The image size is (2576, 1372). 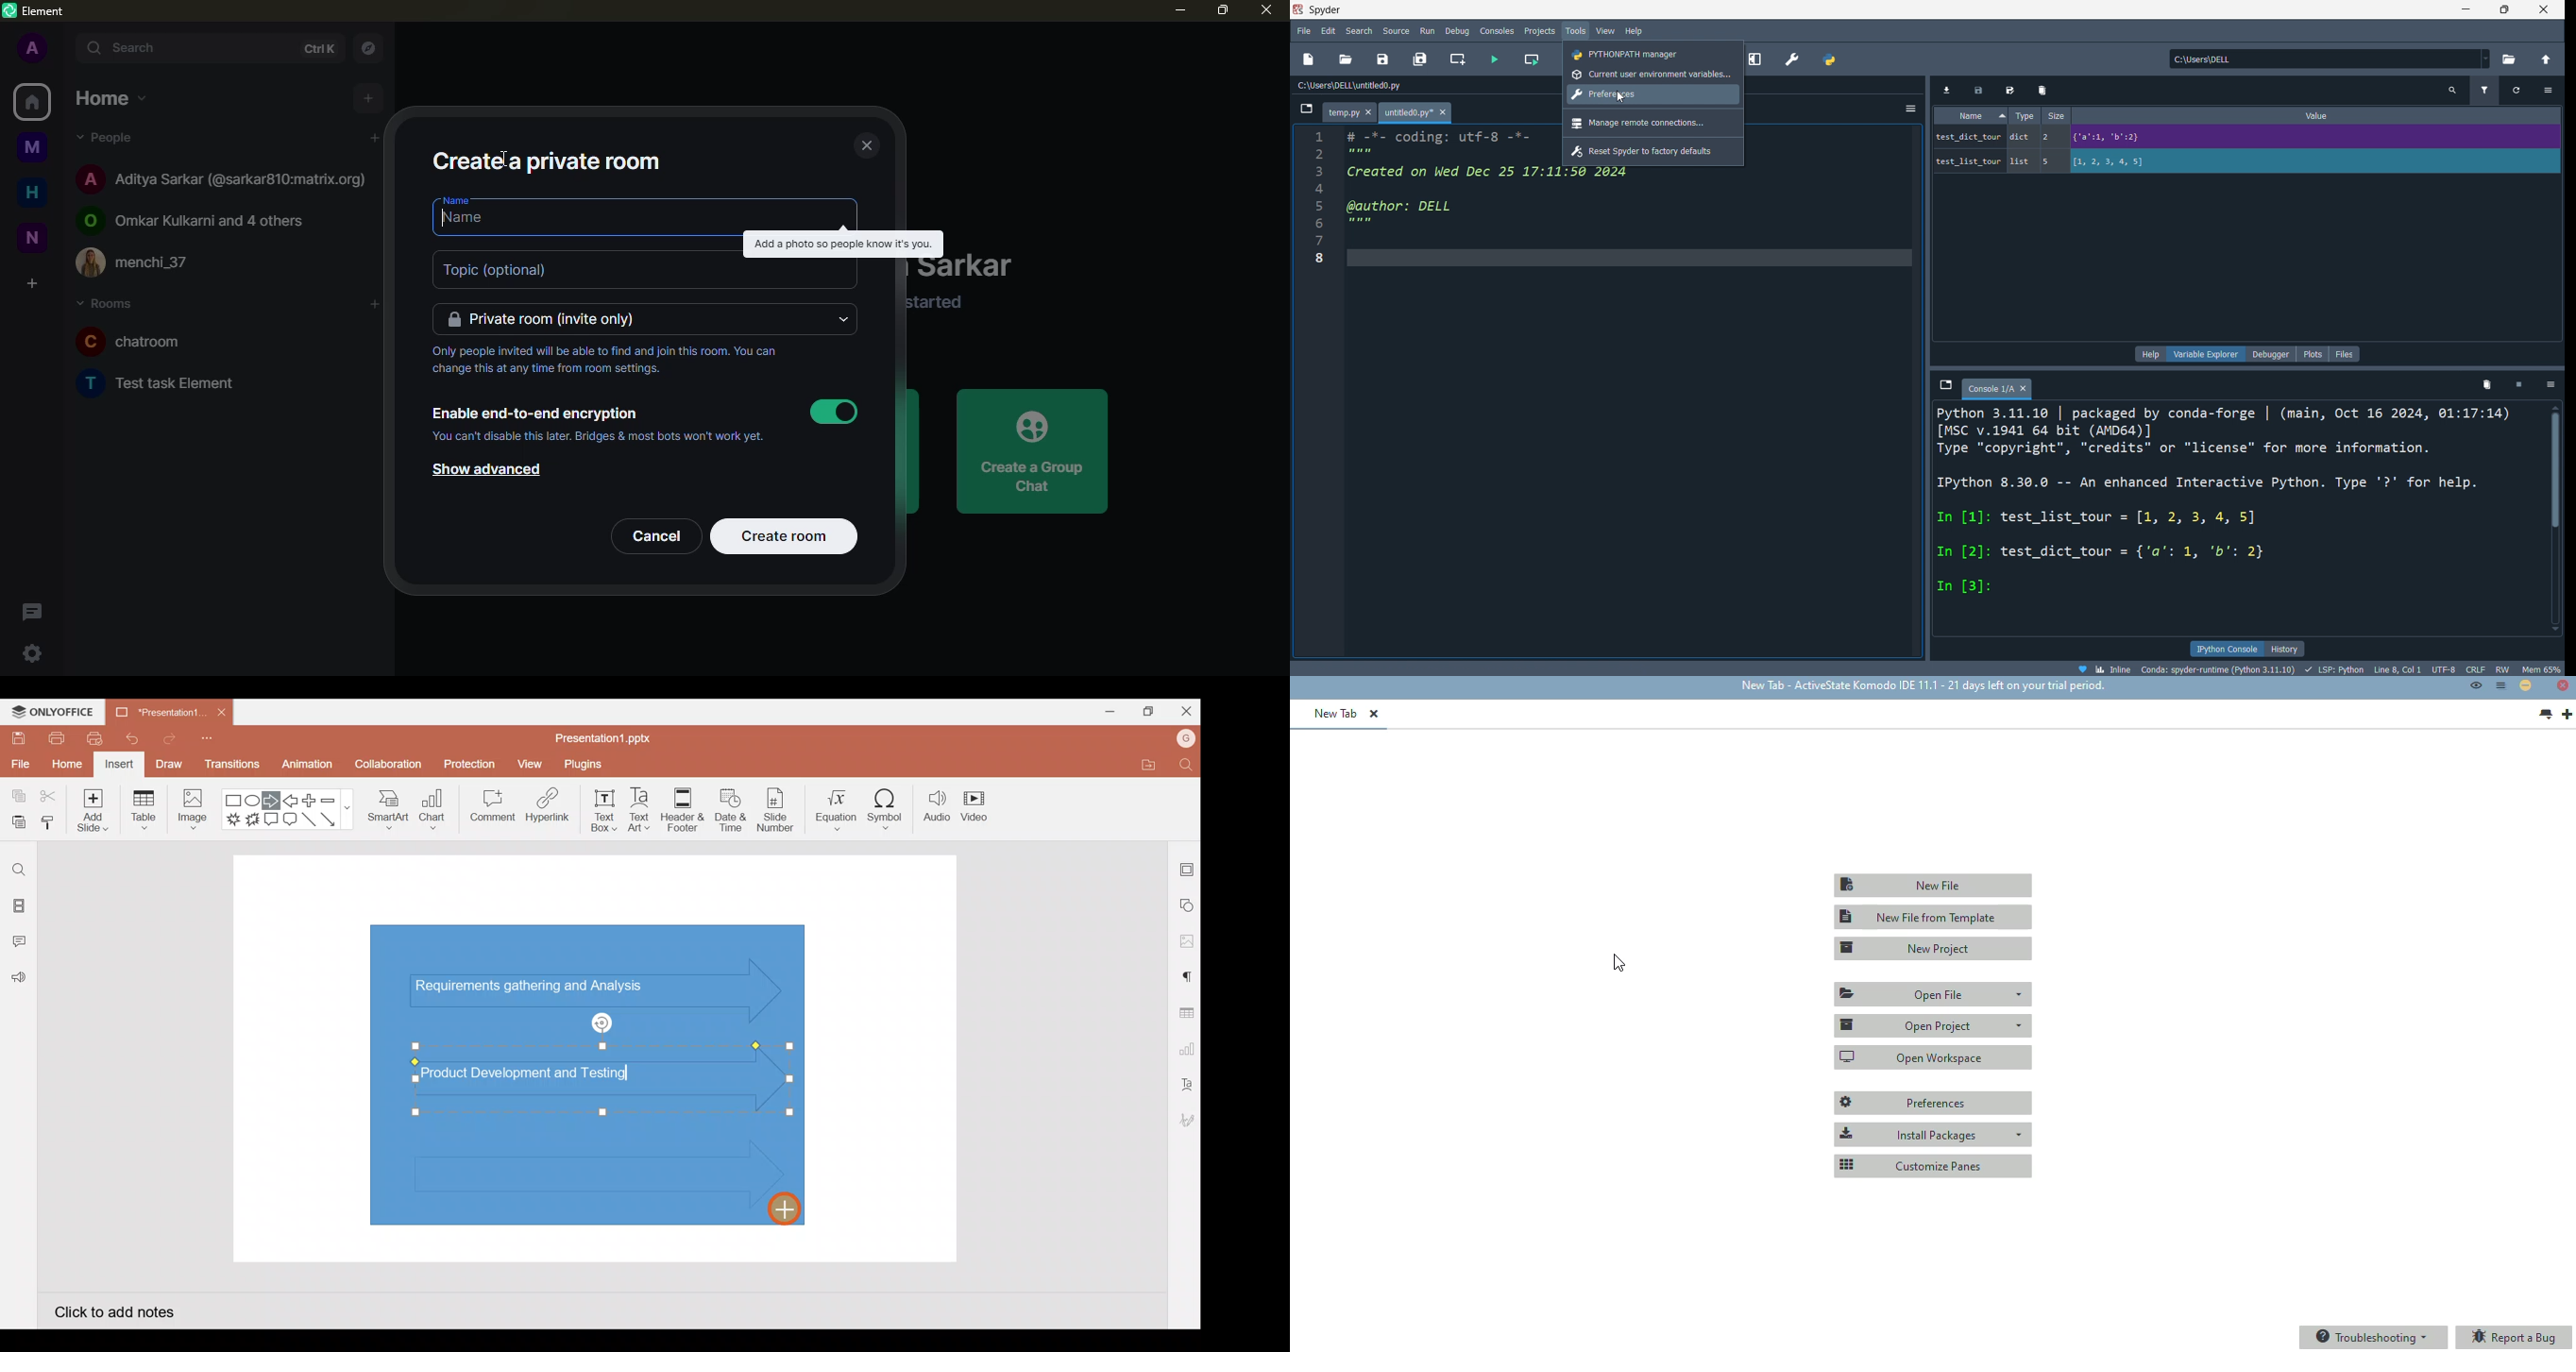 What do you see at coordinates (840, 320) in the screenshot?
I see `drop down` at bounding box center [840, 320].